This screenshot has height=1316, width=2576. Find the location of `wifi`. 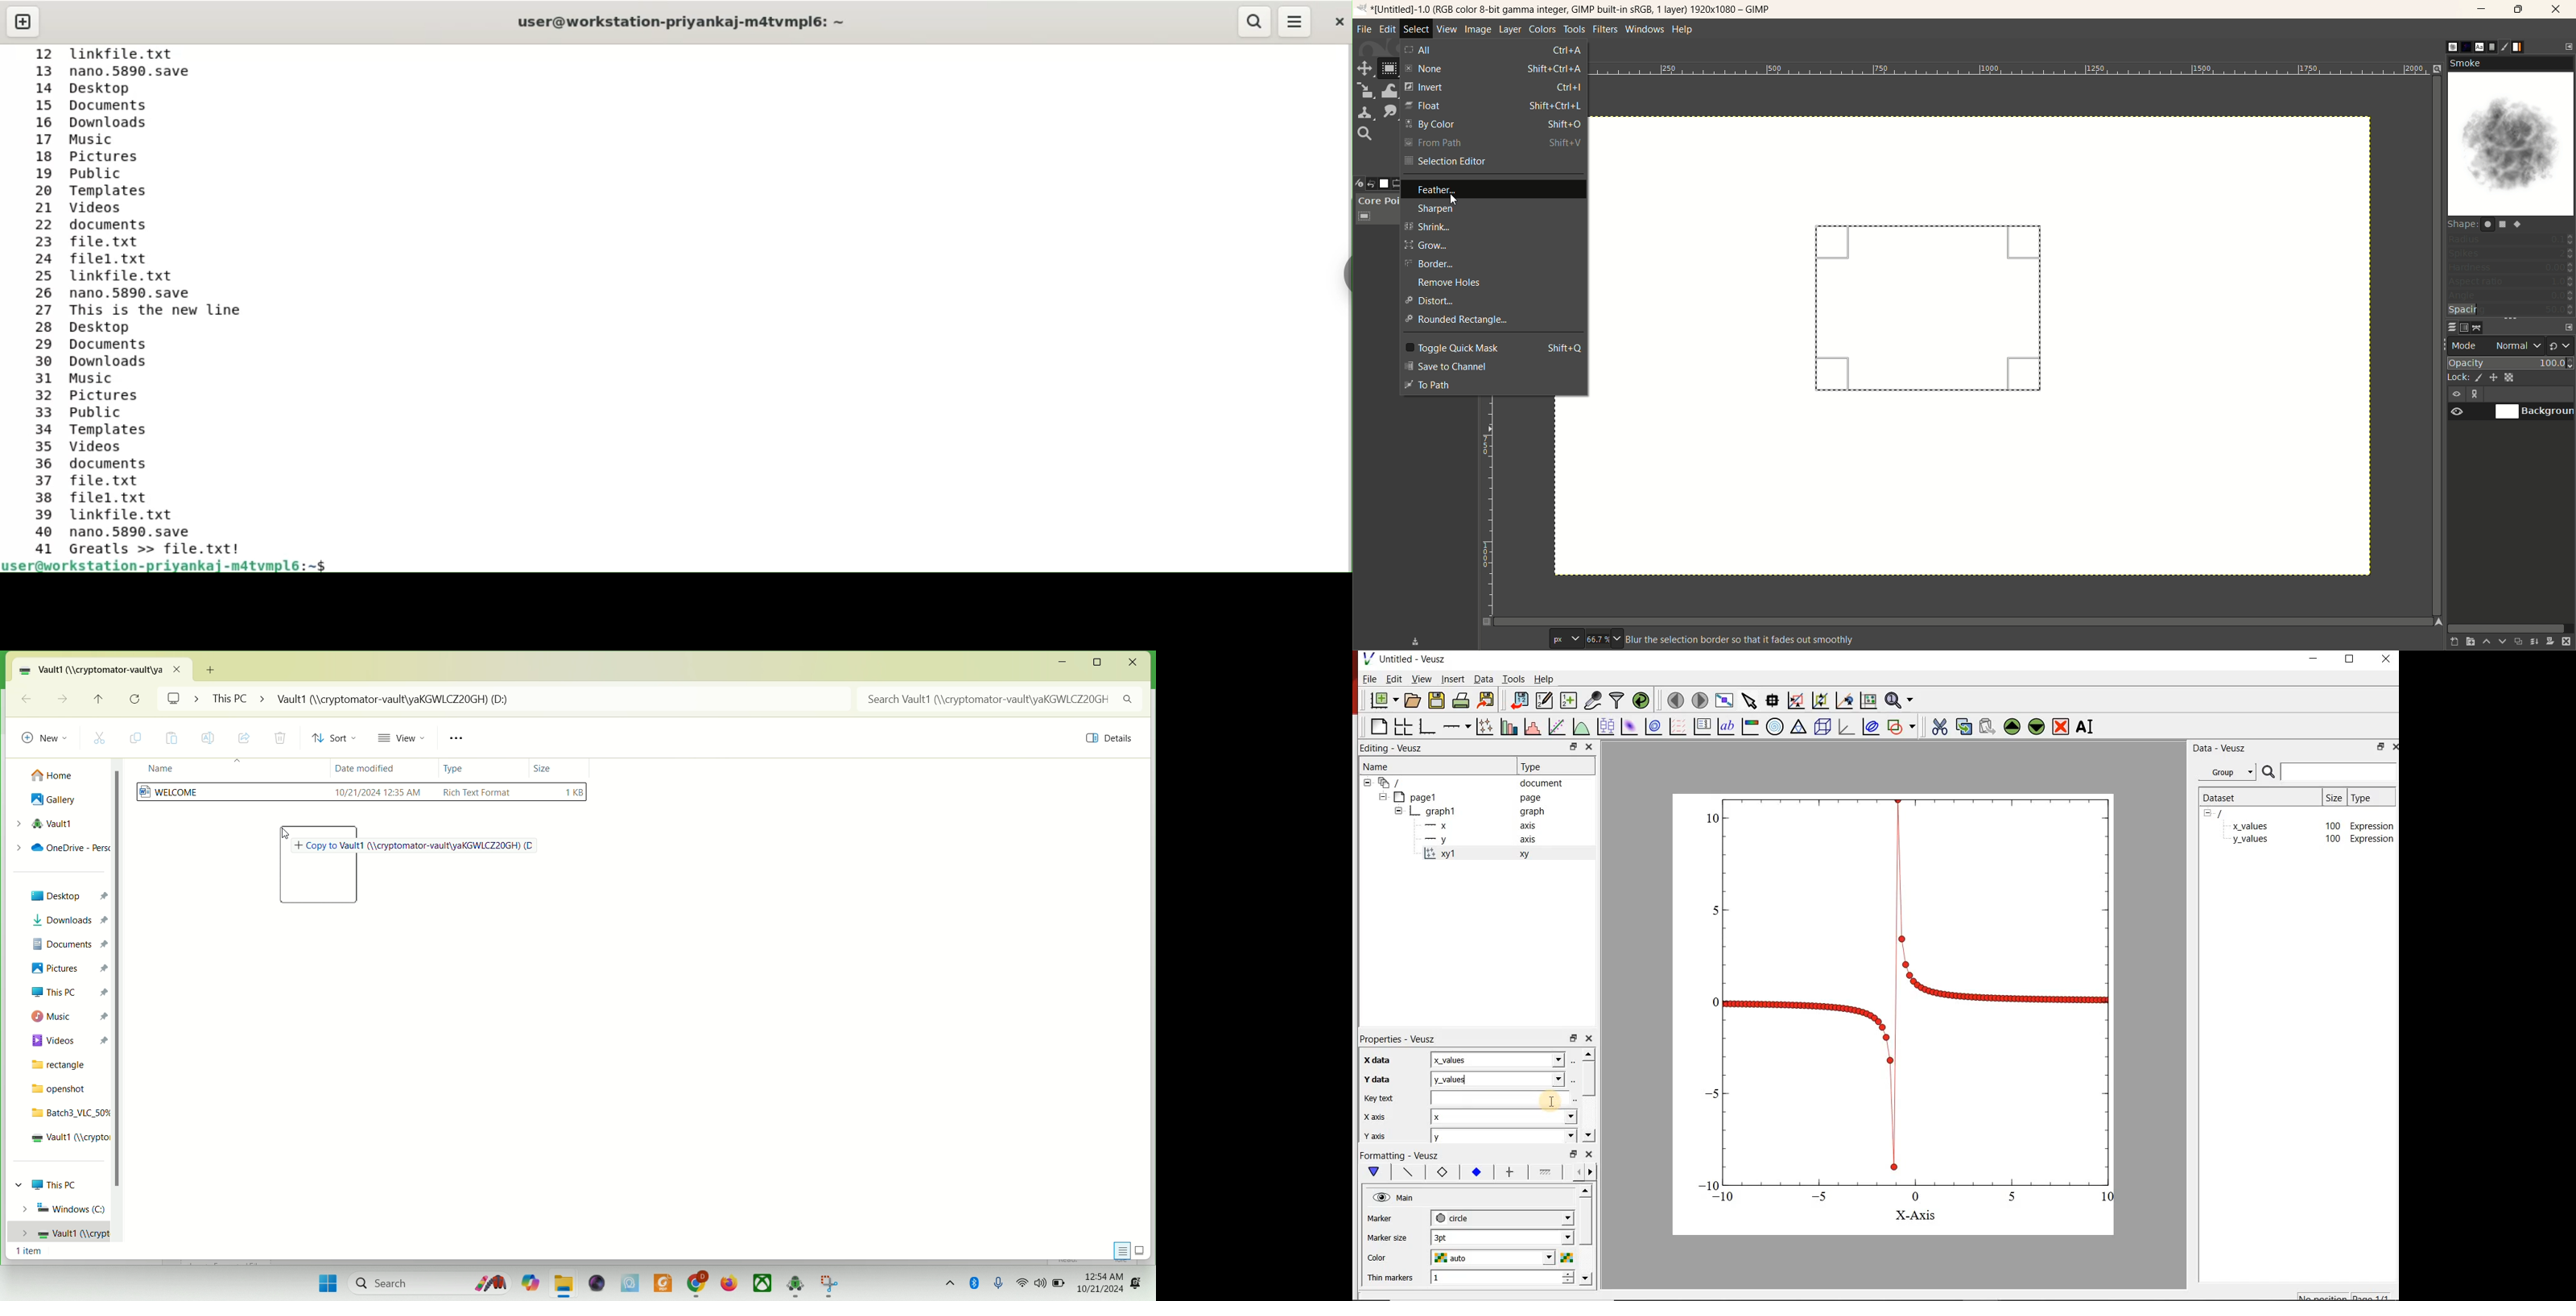

wifi is located at coordinates (1023, 1283).